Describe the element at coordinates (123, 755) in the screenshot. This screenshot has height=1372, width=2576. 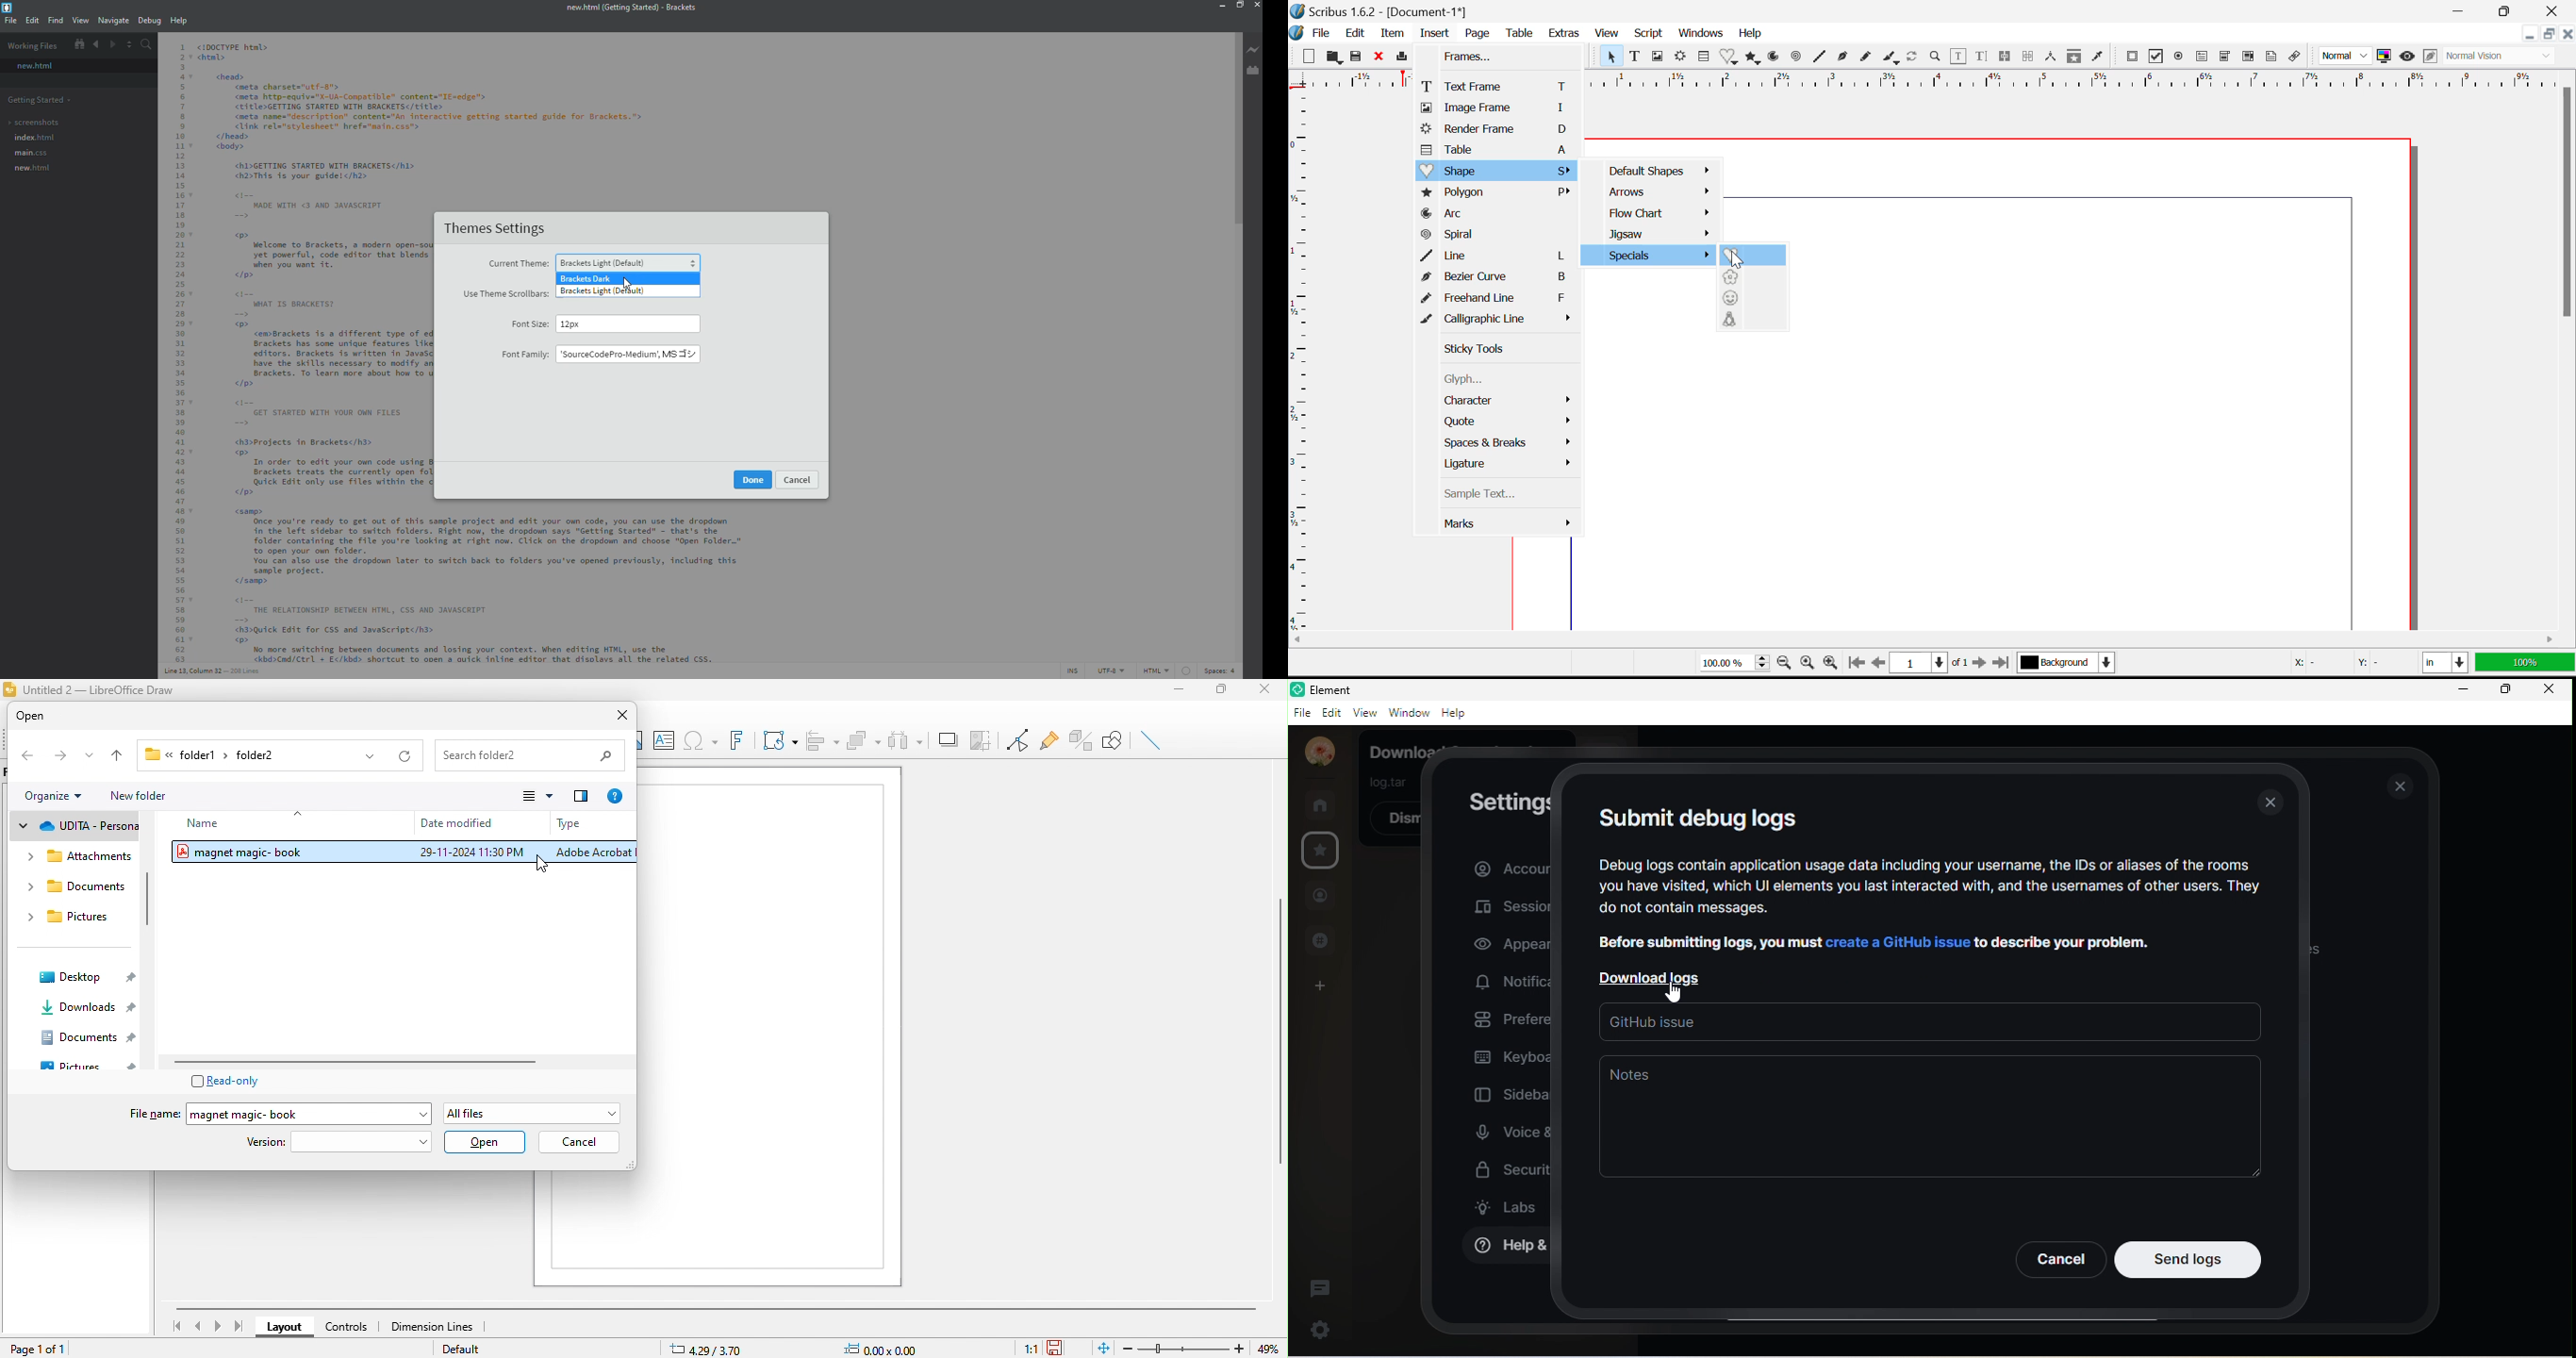
I see `up to` at that location.